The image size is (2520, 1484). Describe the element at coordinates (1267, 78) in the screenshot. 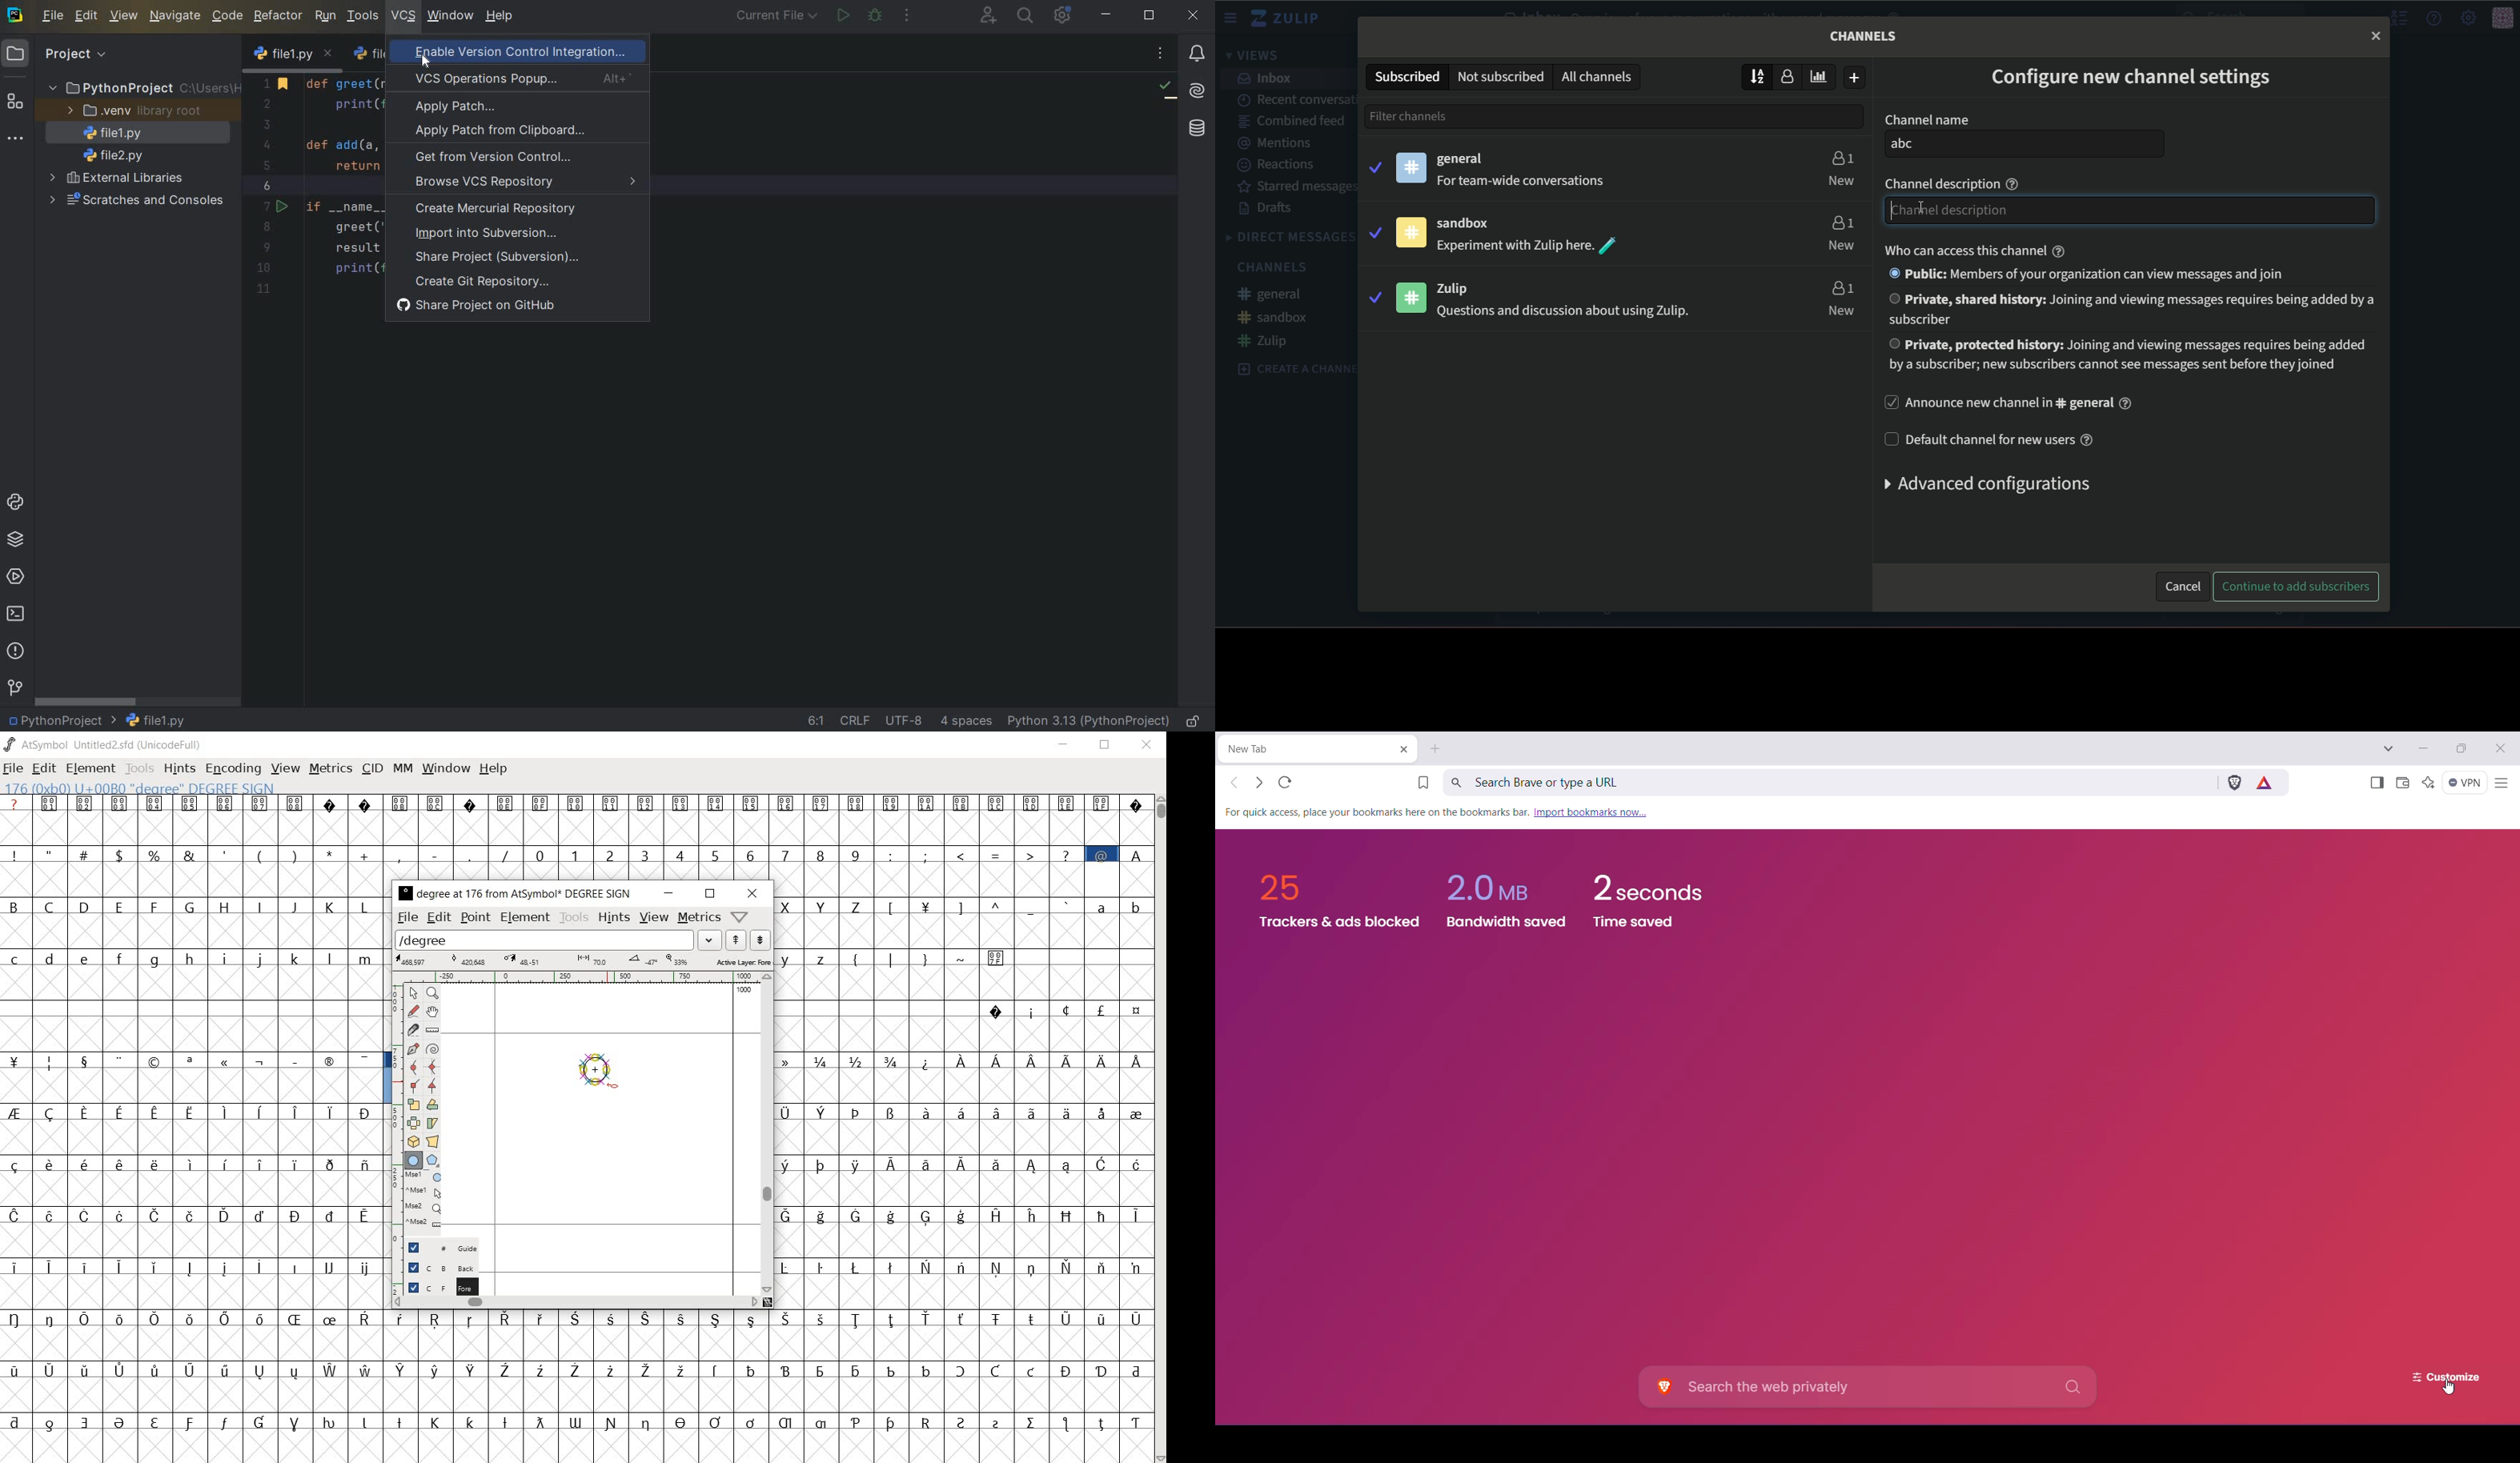

I see `inbox` at that location.